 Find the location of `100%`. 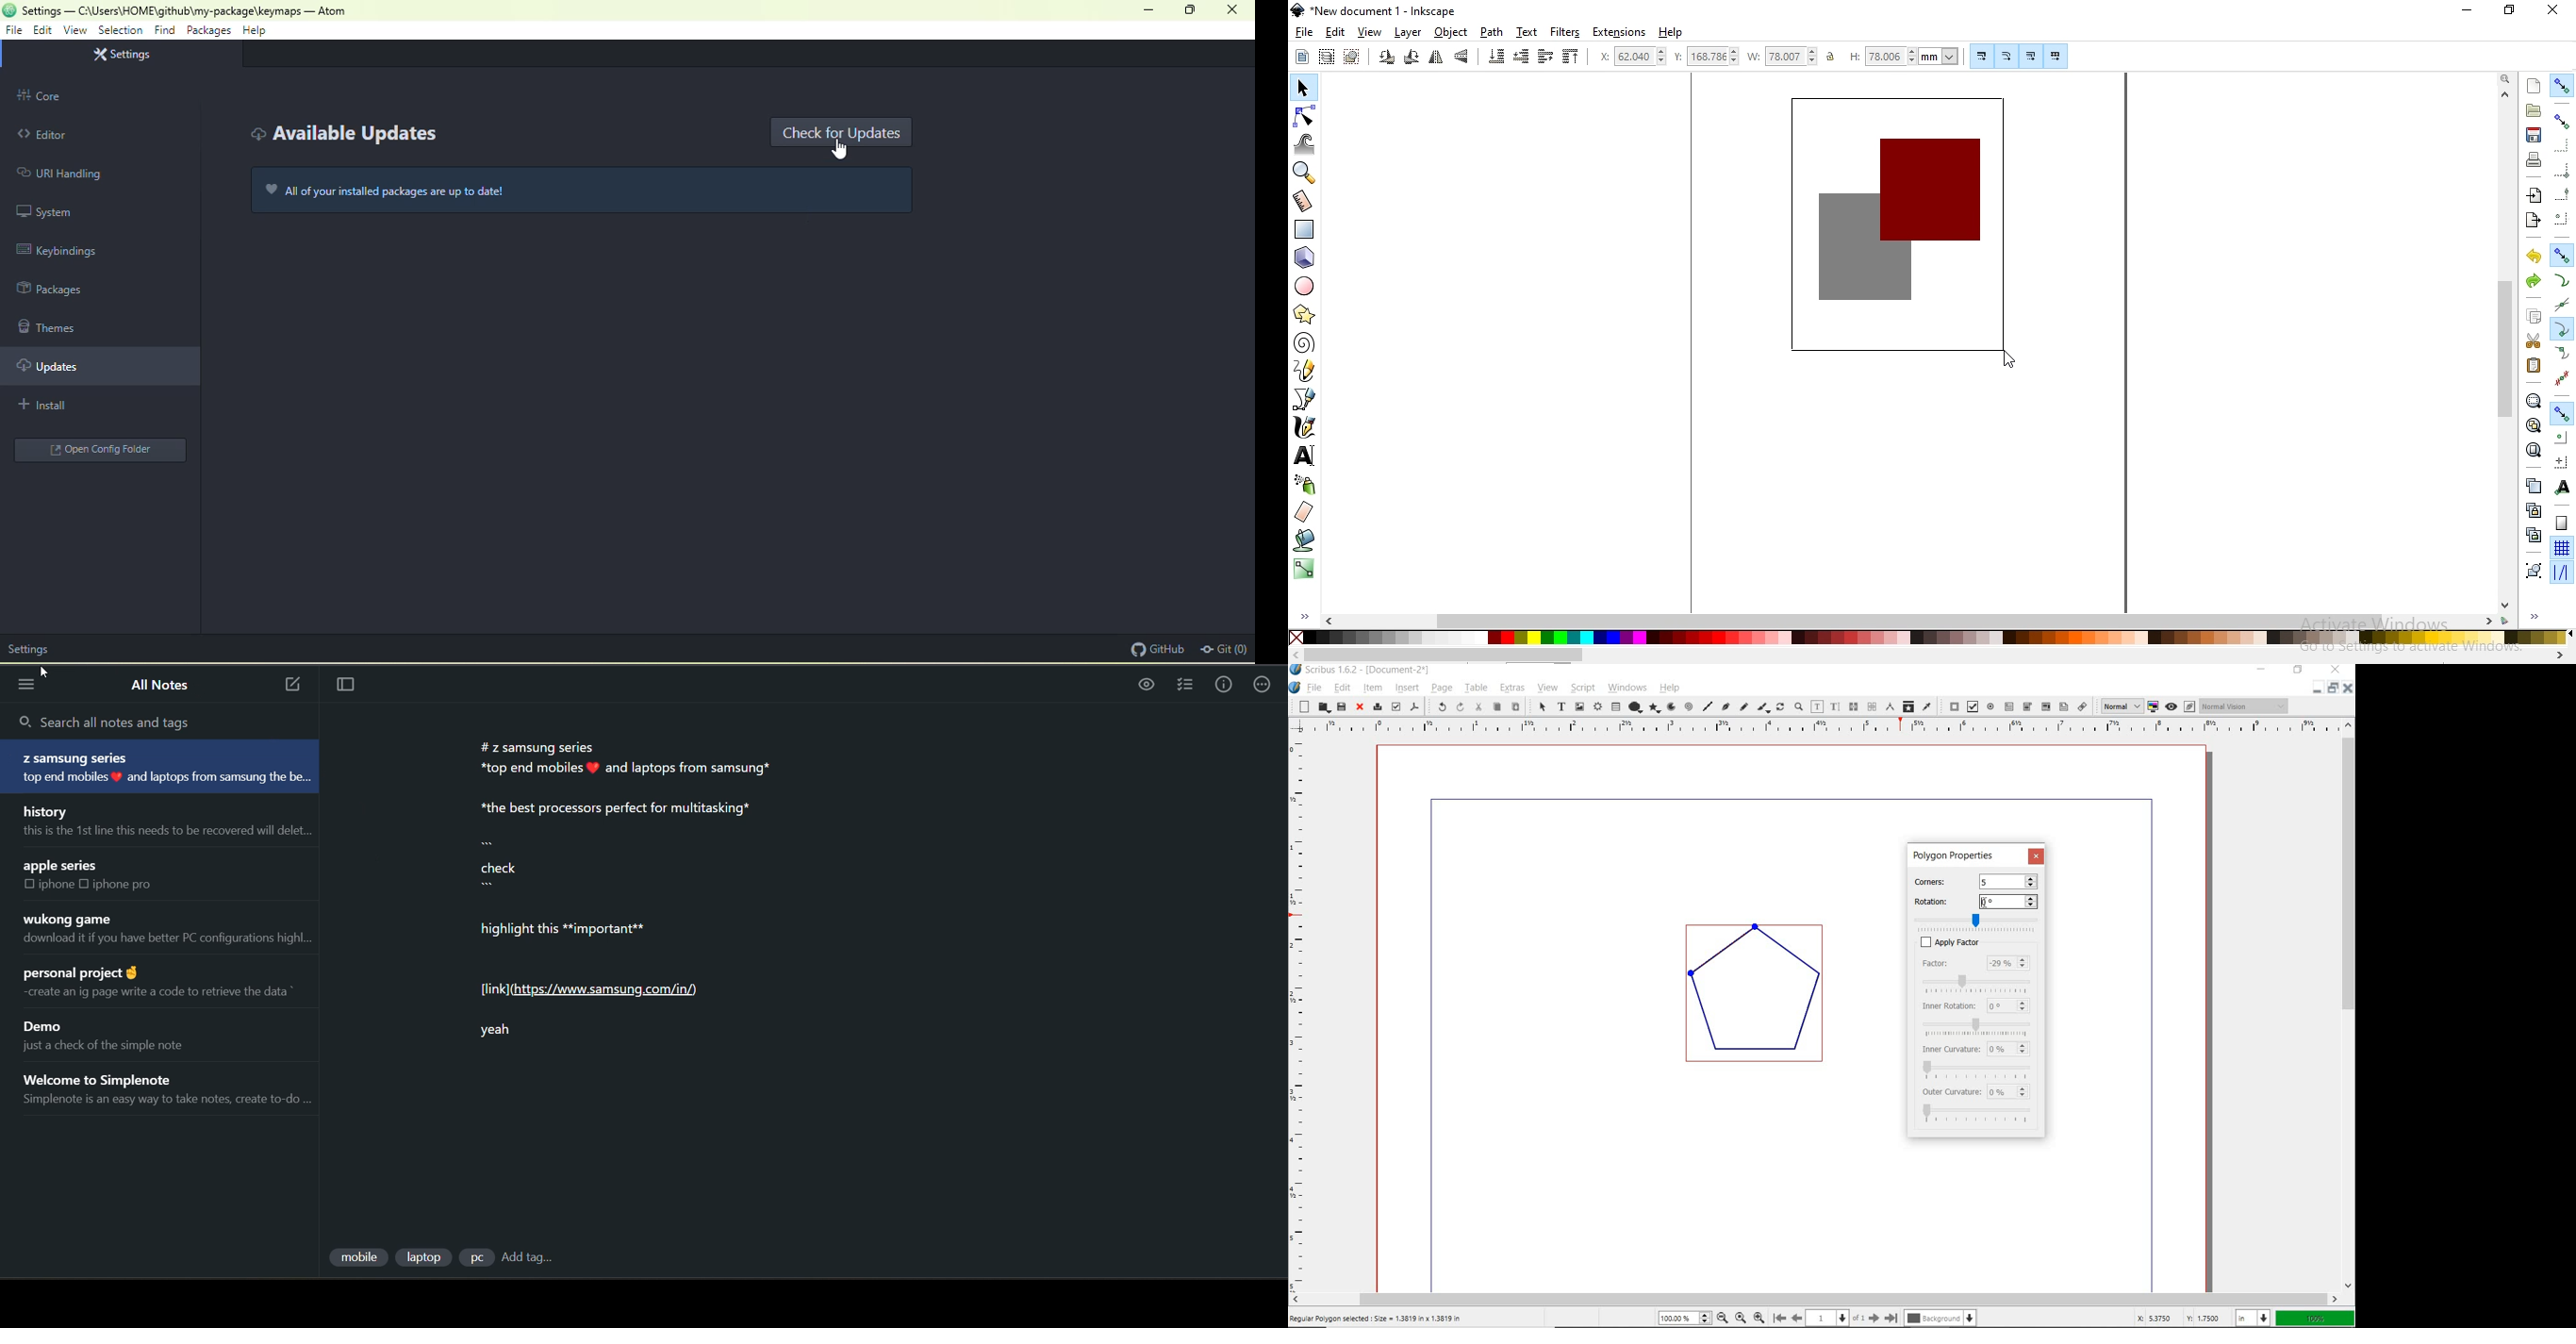

100% is located at coordinates (2314, 1317).